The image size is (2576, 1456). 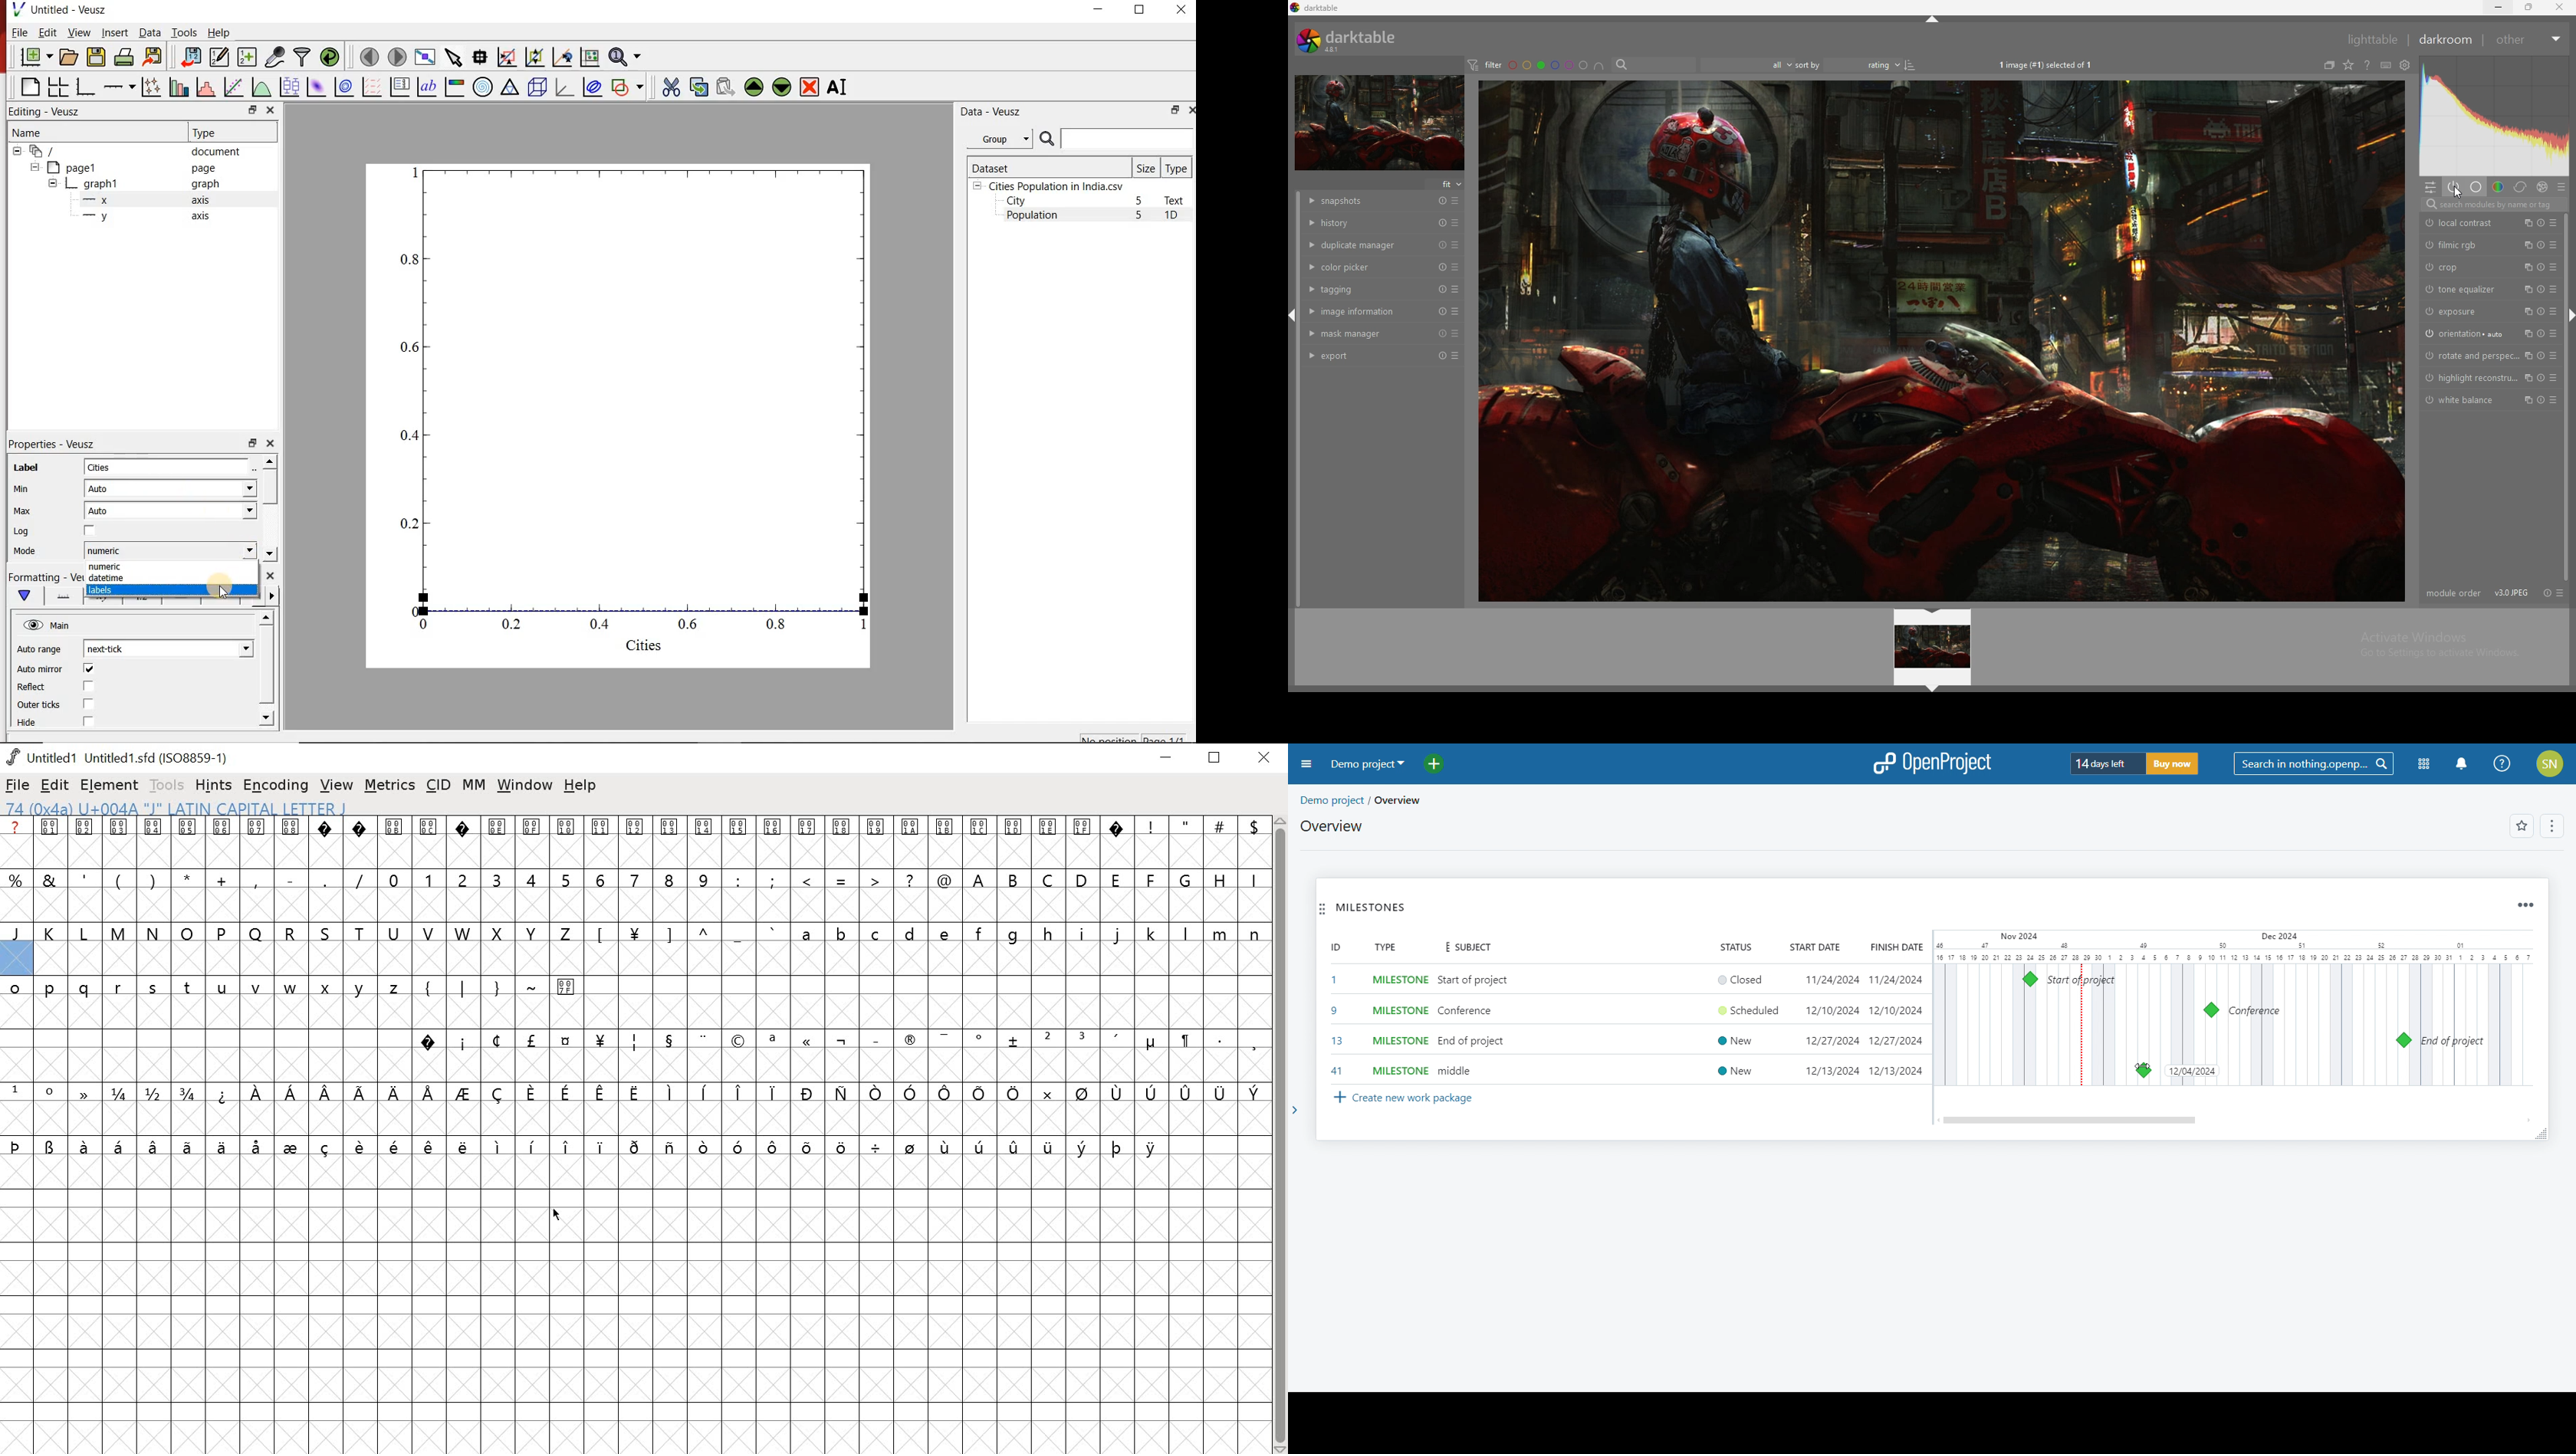 I want to click on milsetone moved, so click(x=2143, y=1071).